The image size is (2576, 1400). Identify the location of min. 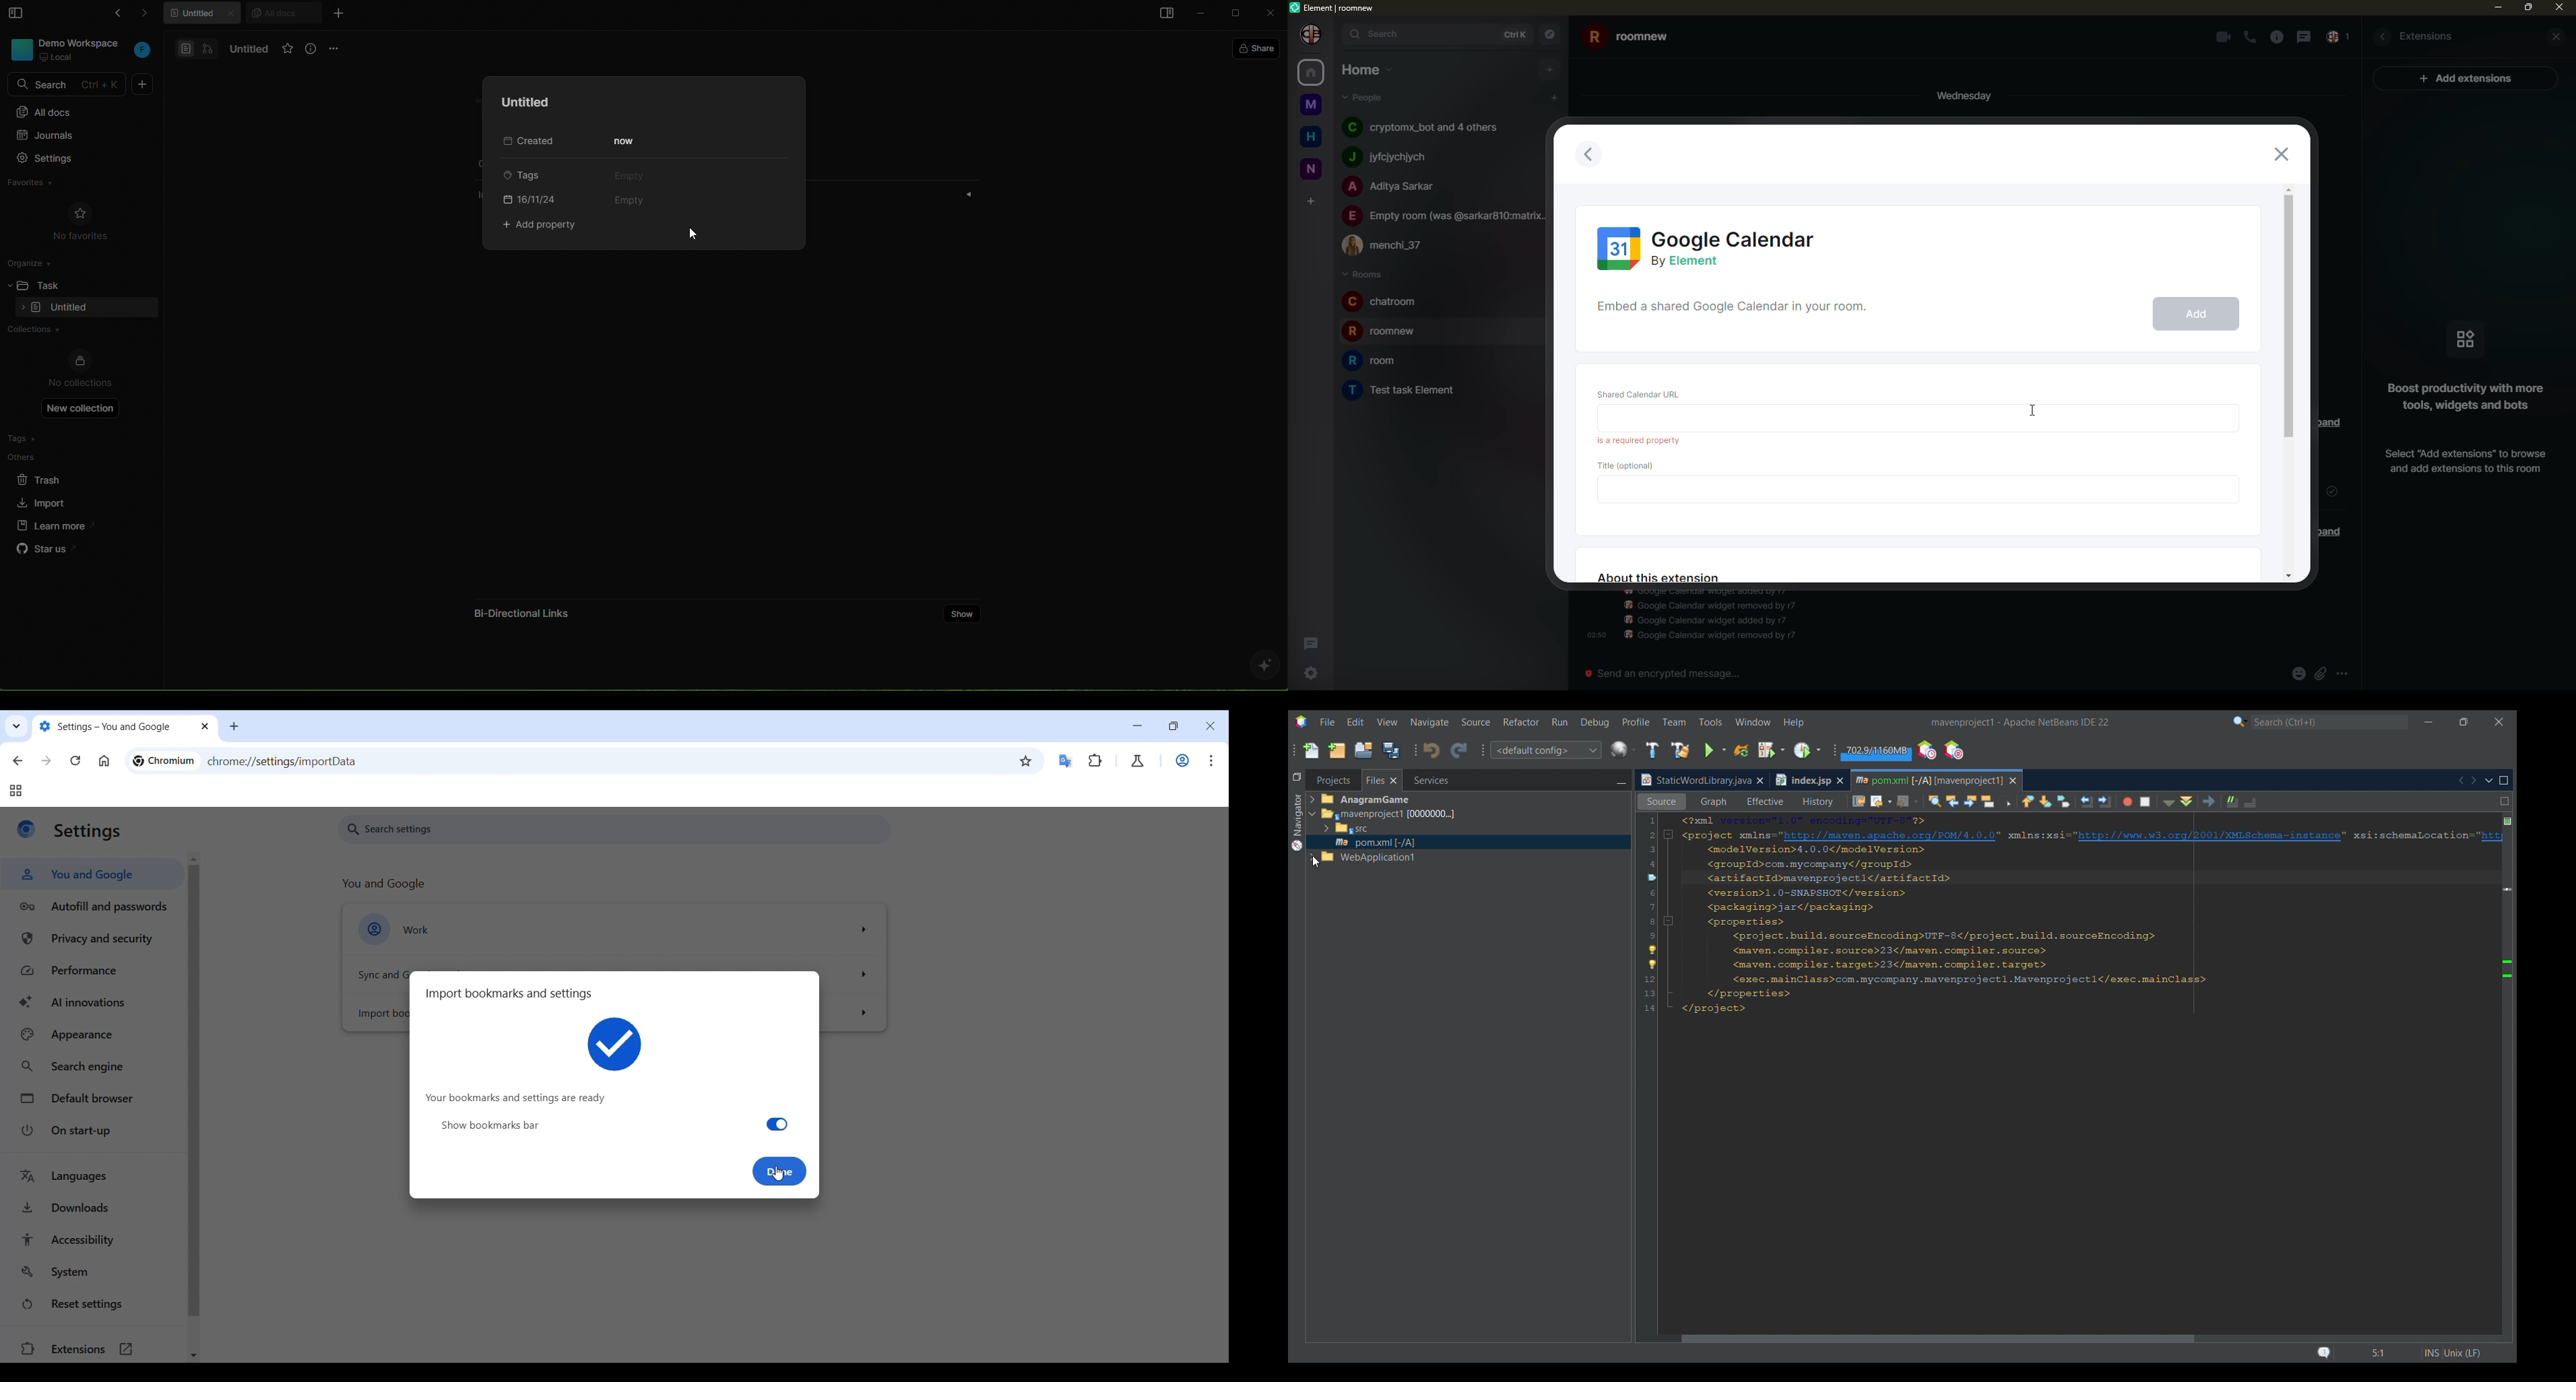
(2493, 7).